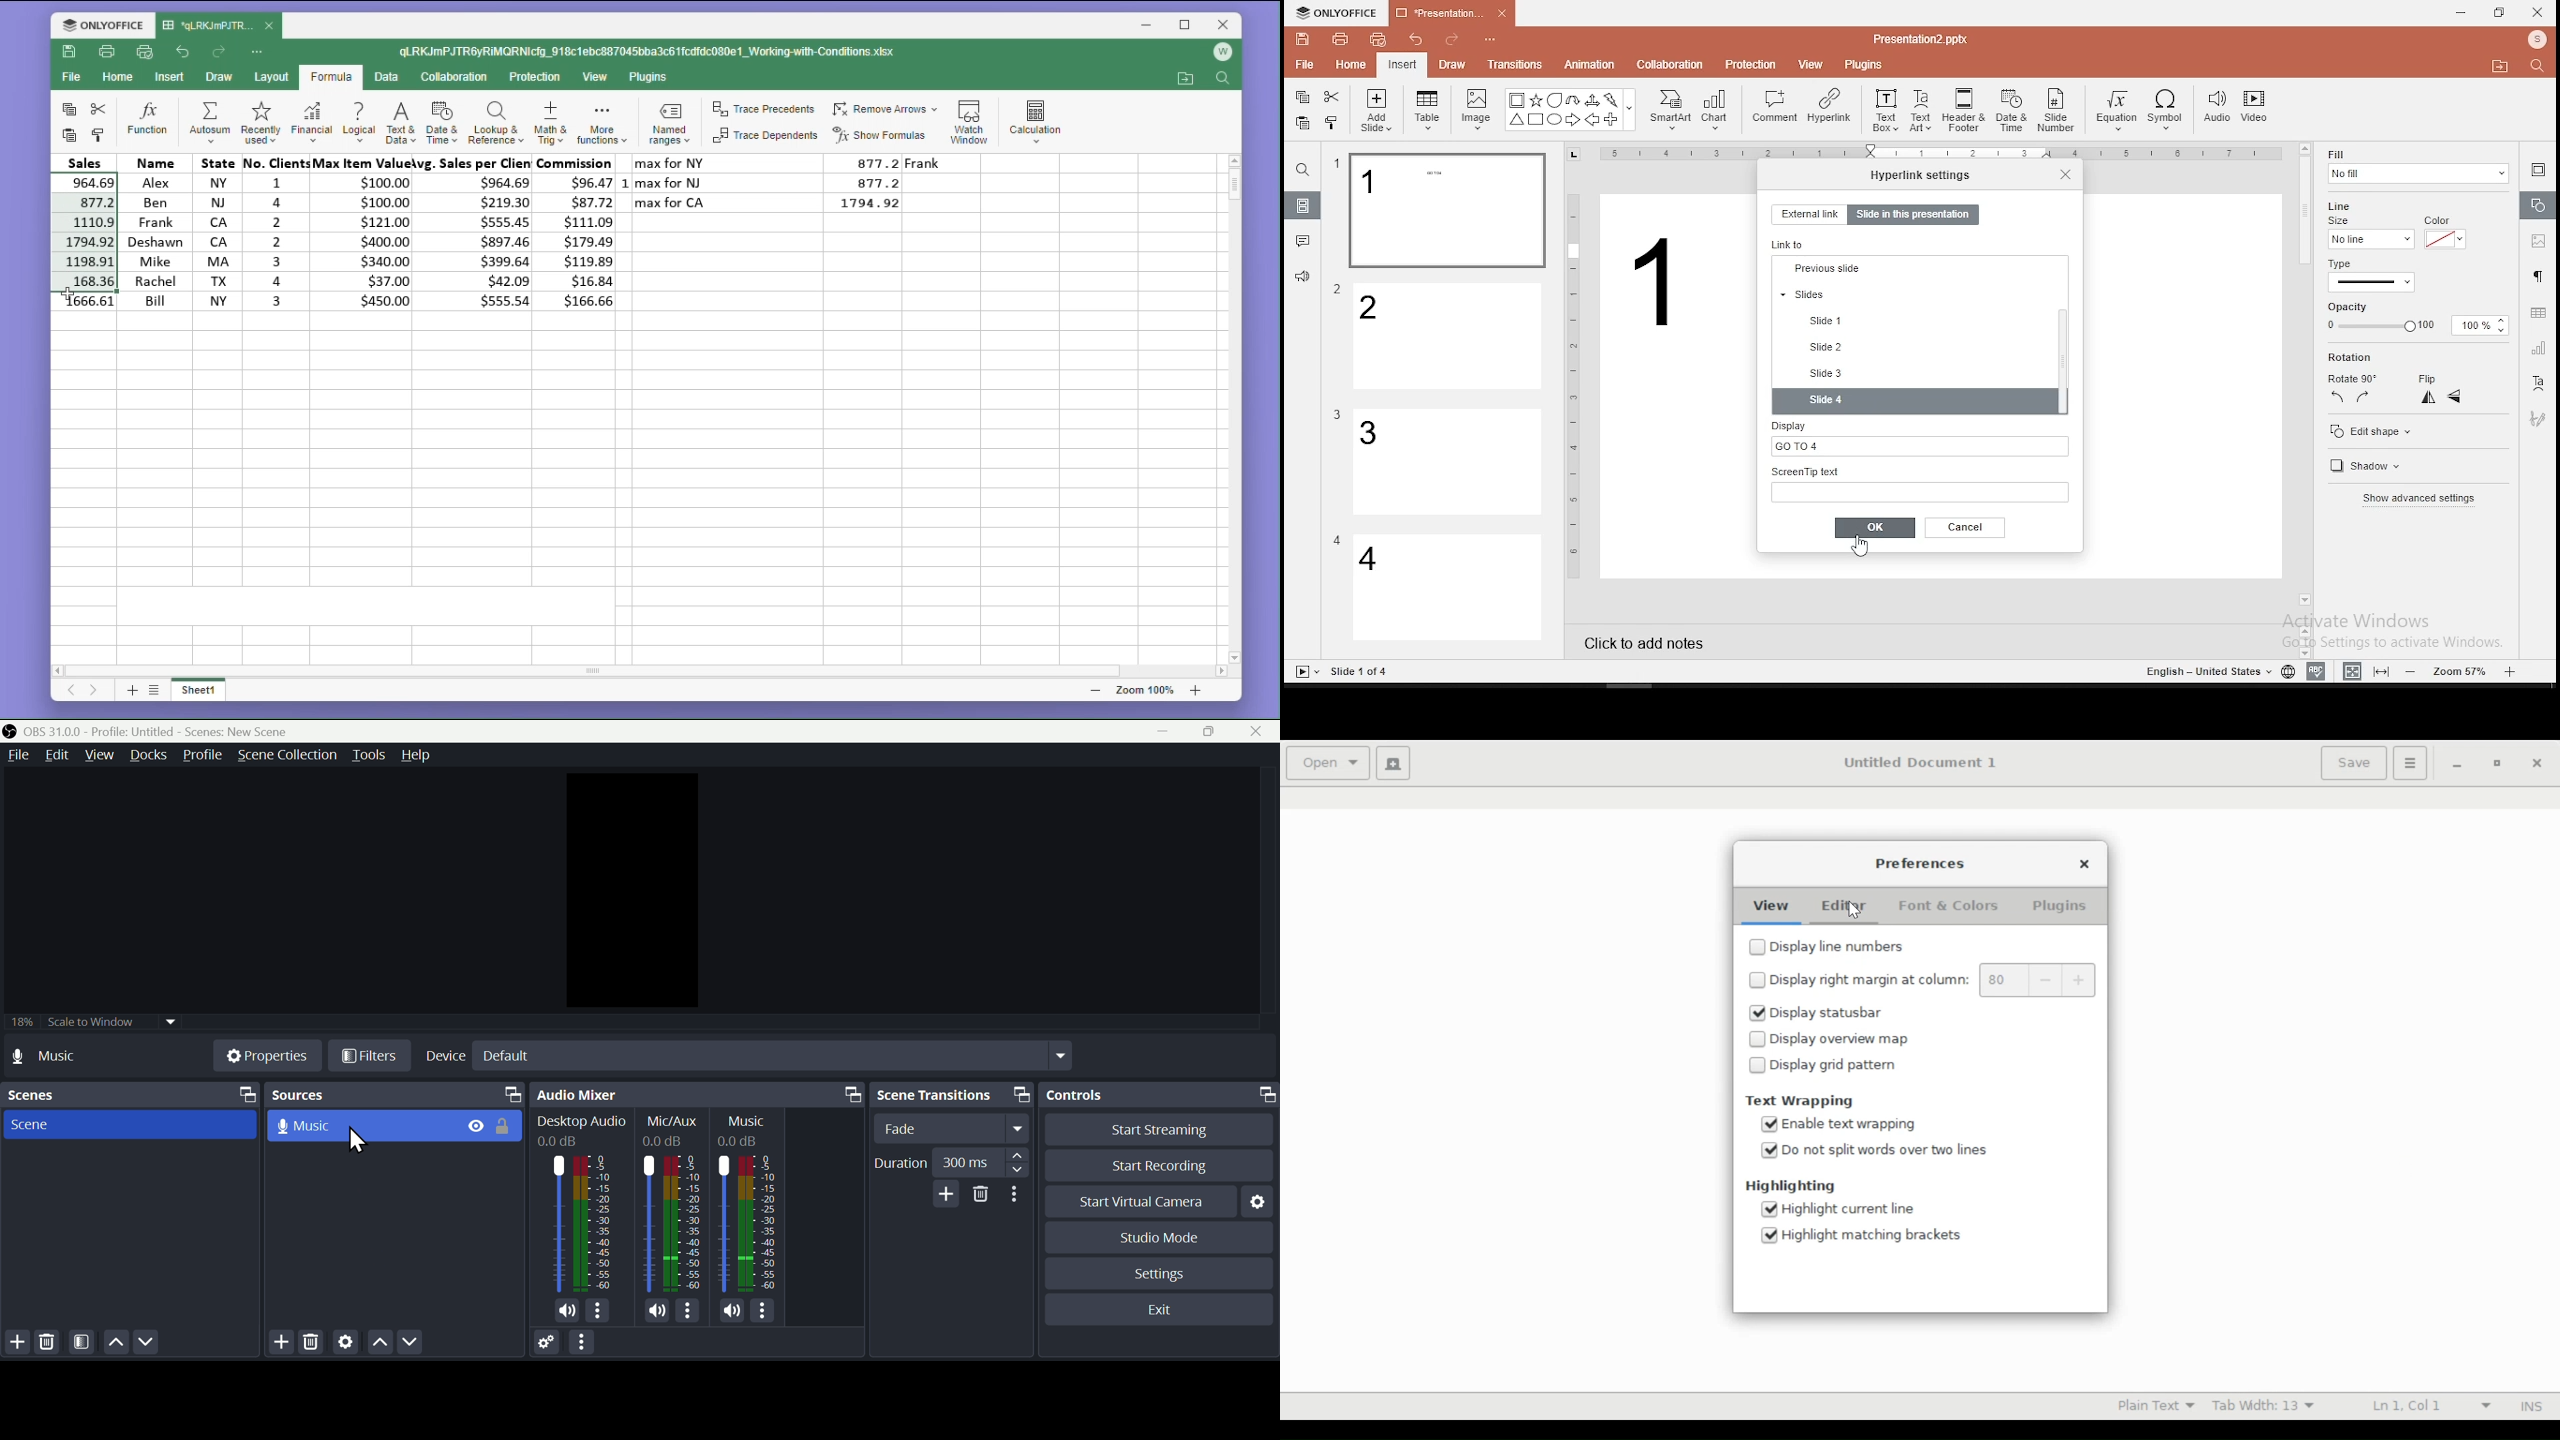 This screenshot has height=1456, width=2576. I want to click on paste, so click(69, 136).